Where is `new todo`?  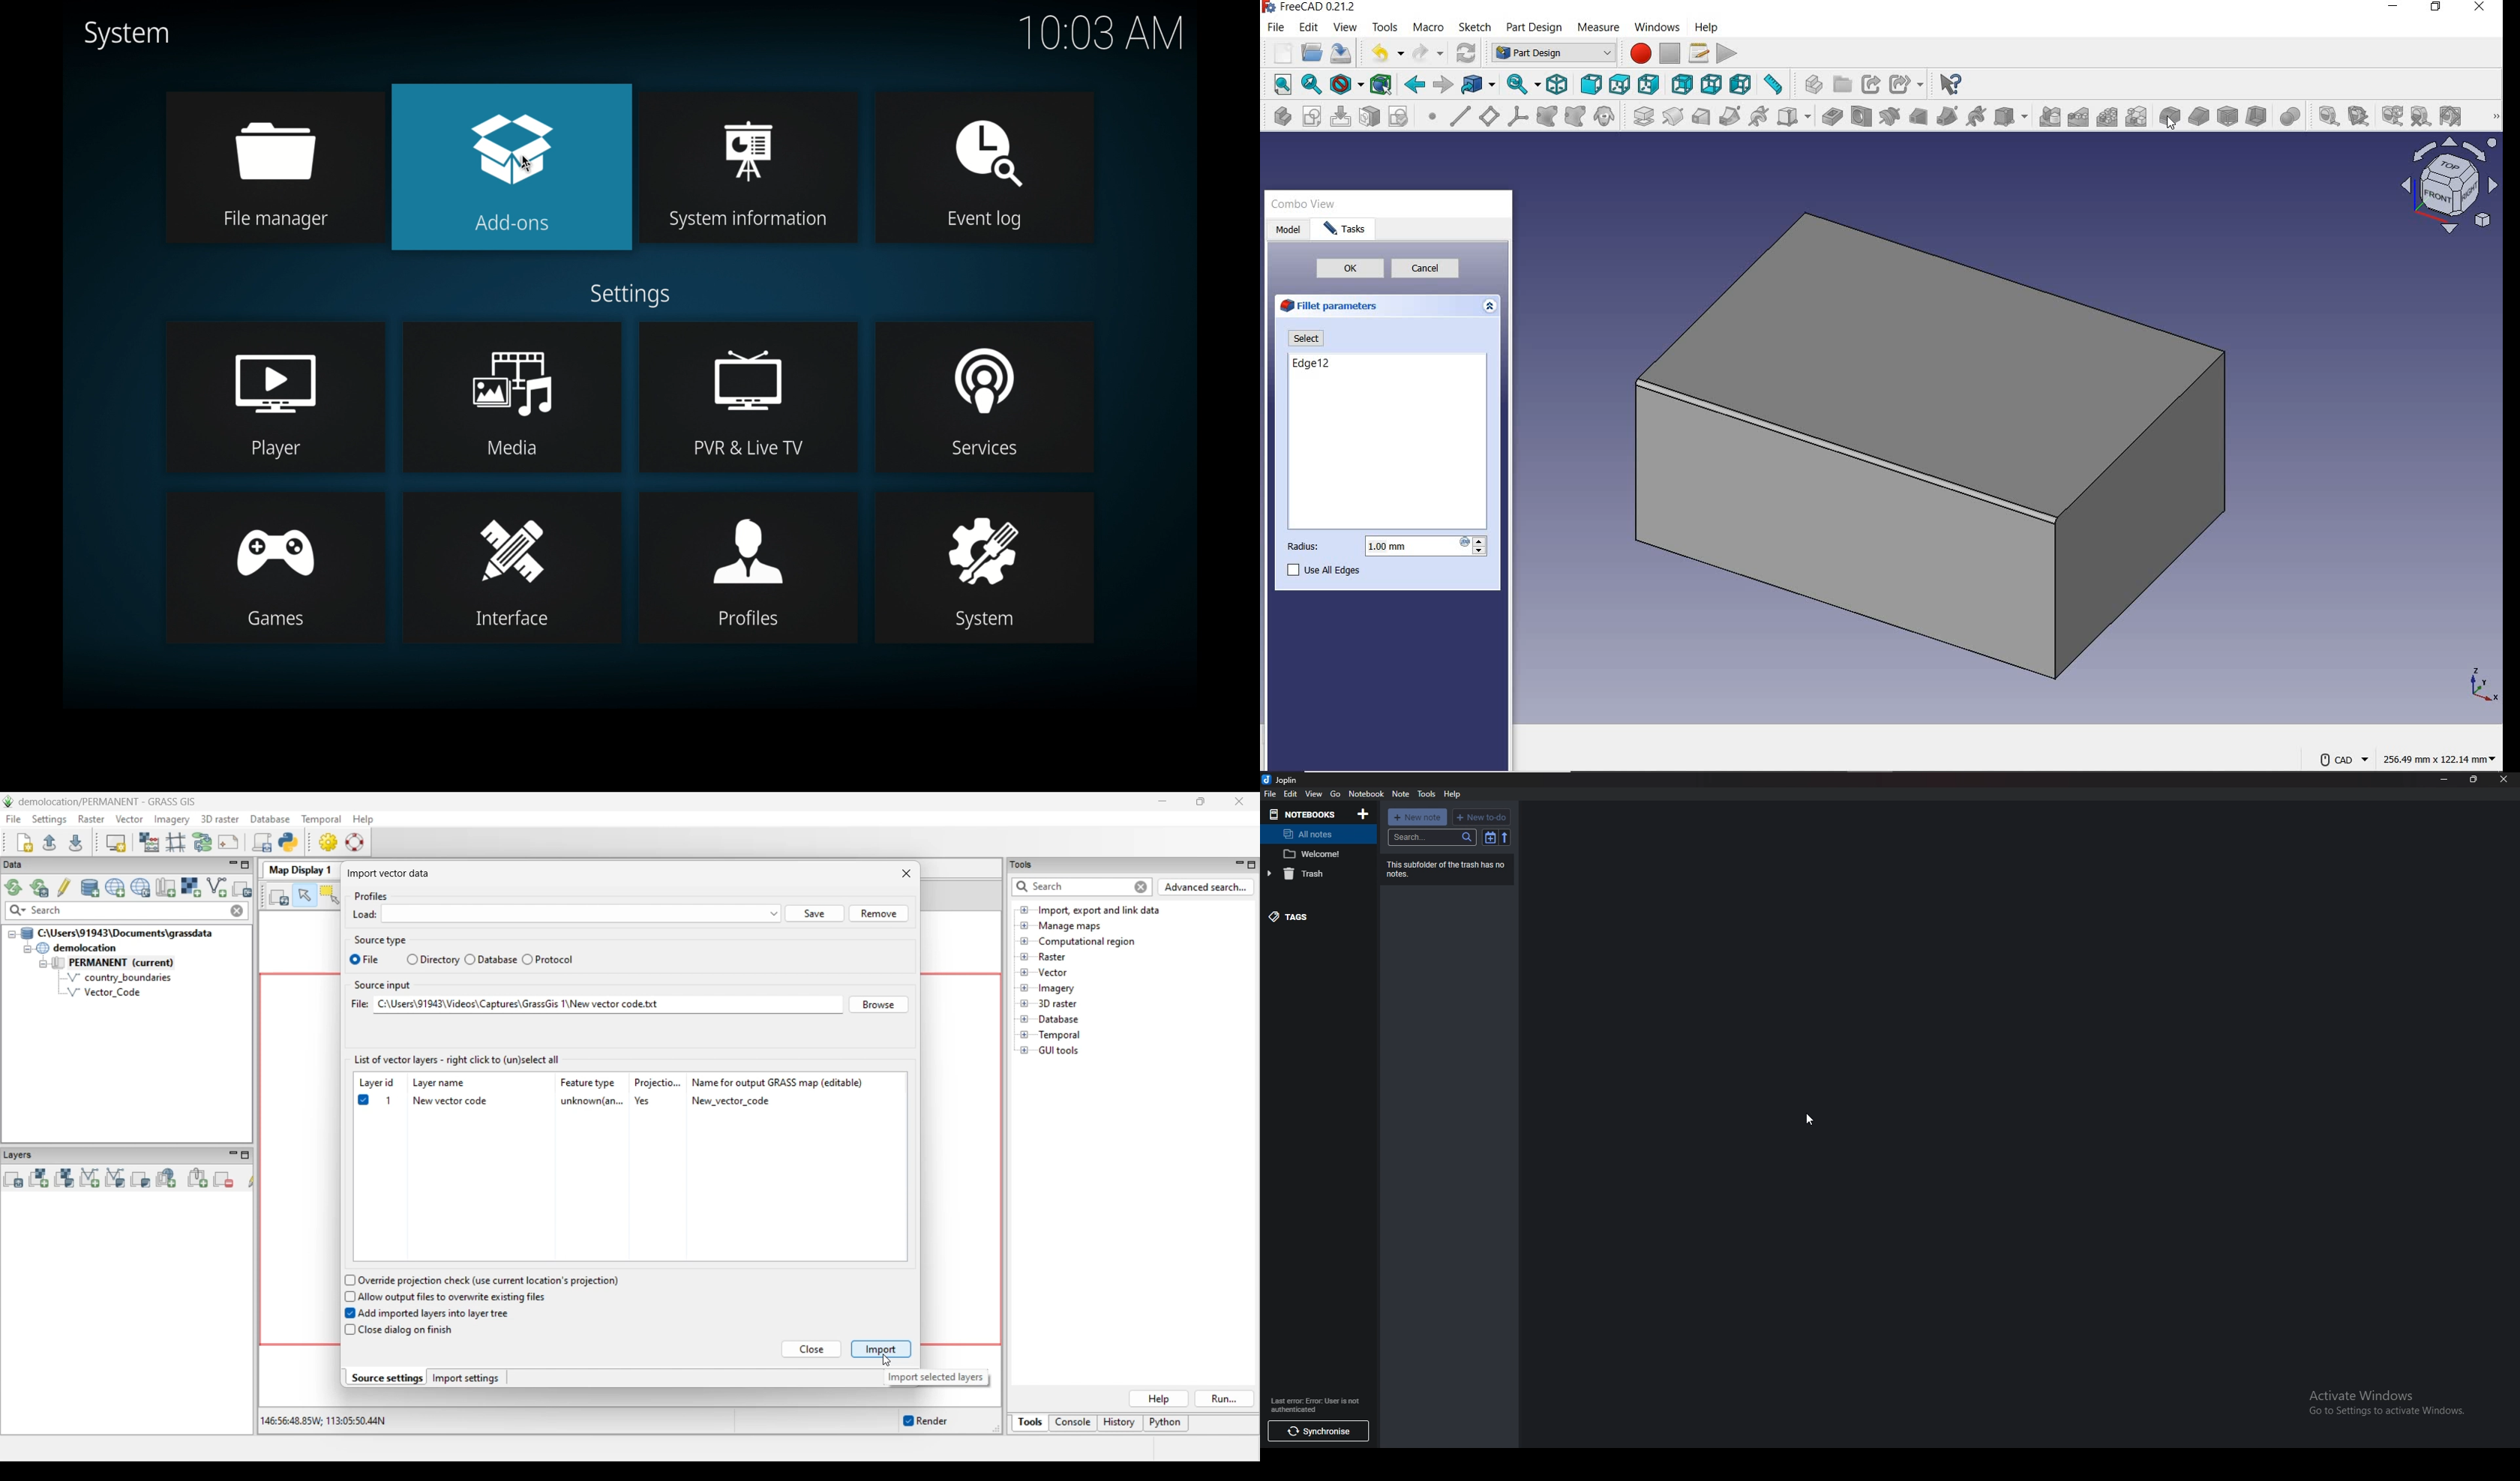 new todo is located at coordinates (1480, 817).